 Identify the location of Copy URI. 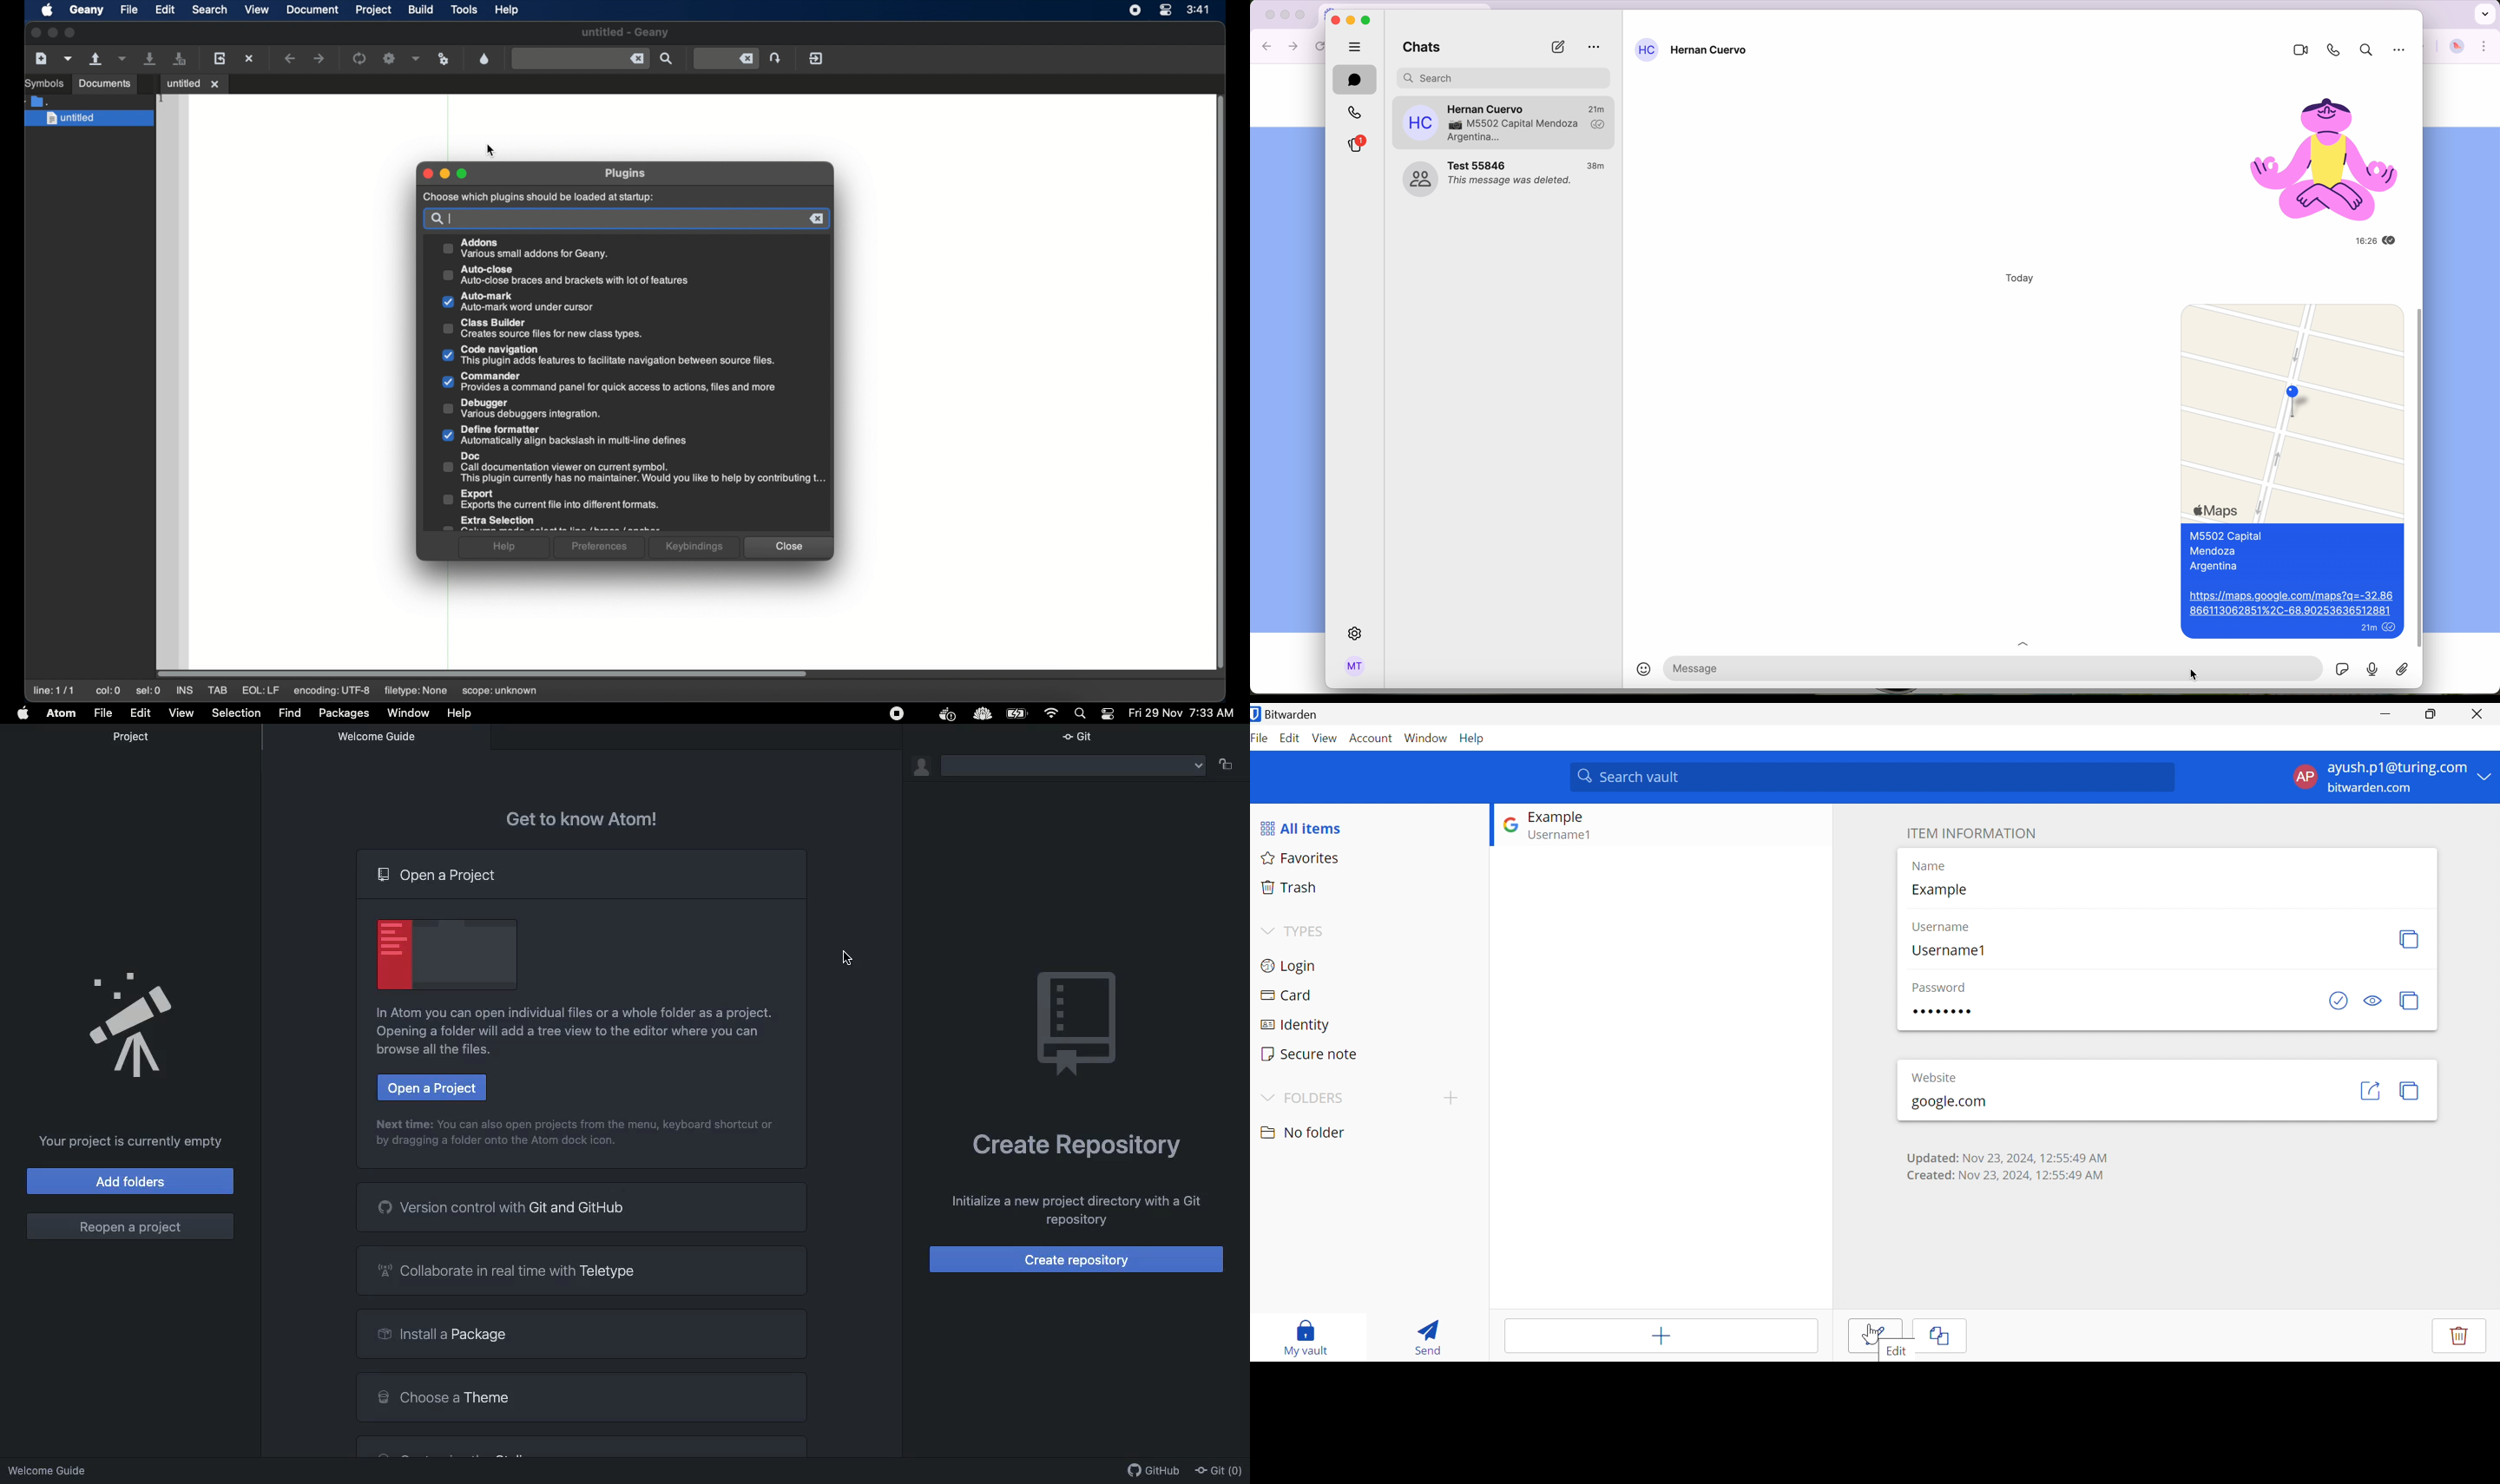
(2412, 1092).